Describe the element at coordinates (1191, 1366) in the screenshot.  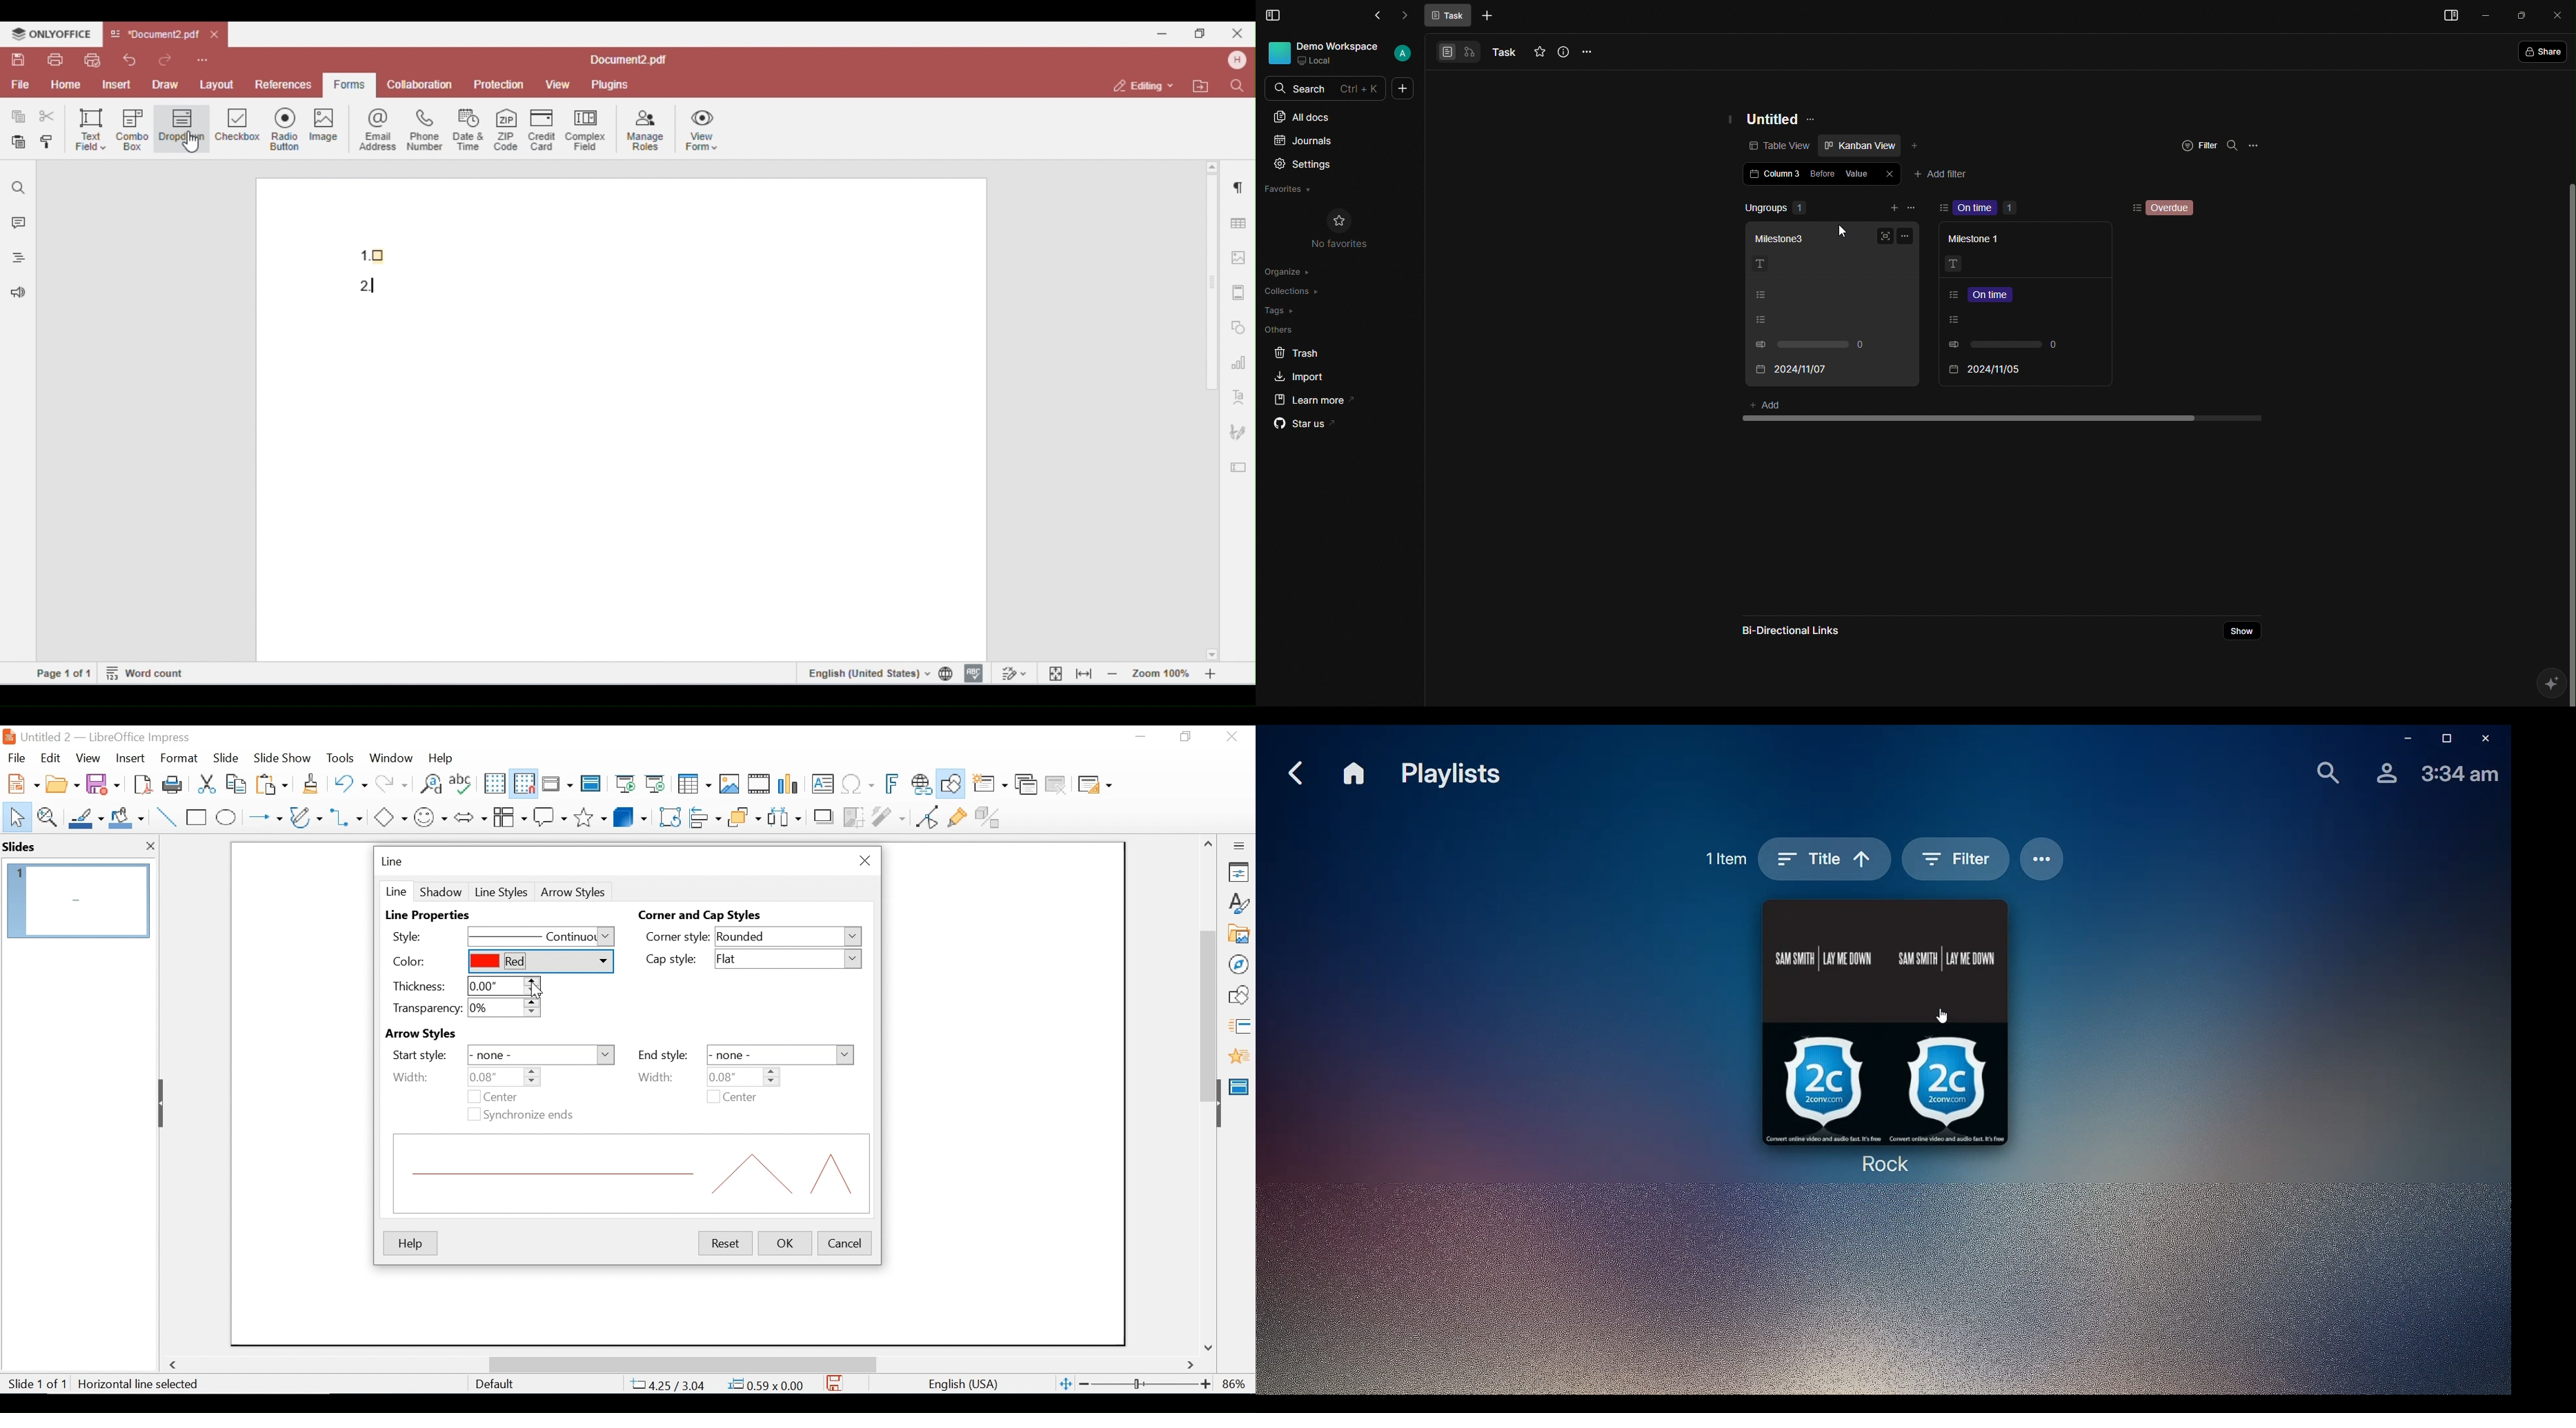
I see `Scroll Right` at that location.